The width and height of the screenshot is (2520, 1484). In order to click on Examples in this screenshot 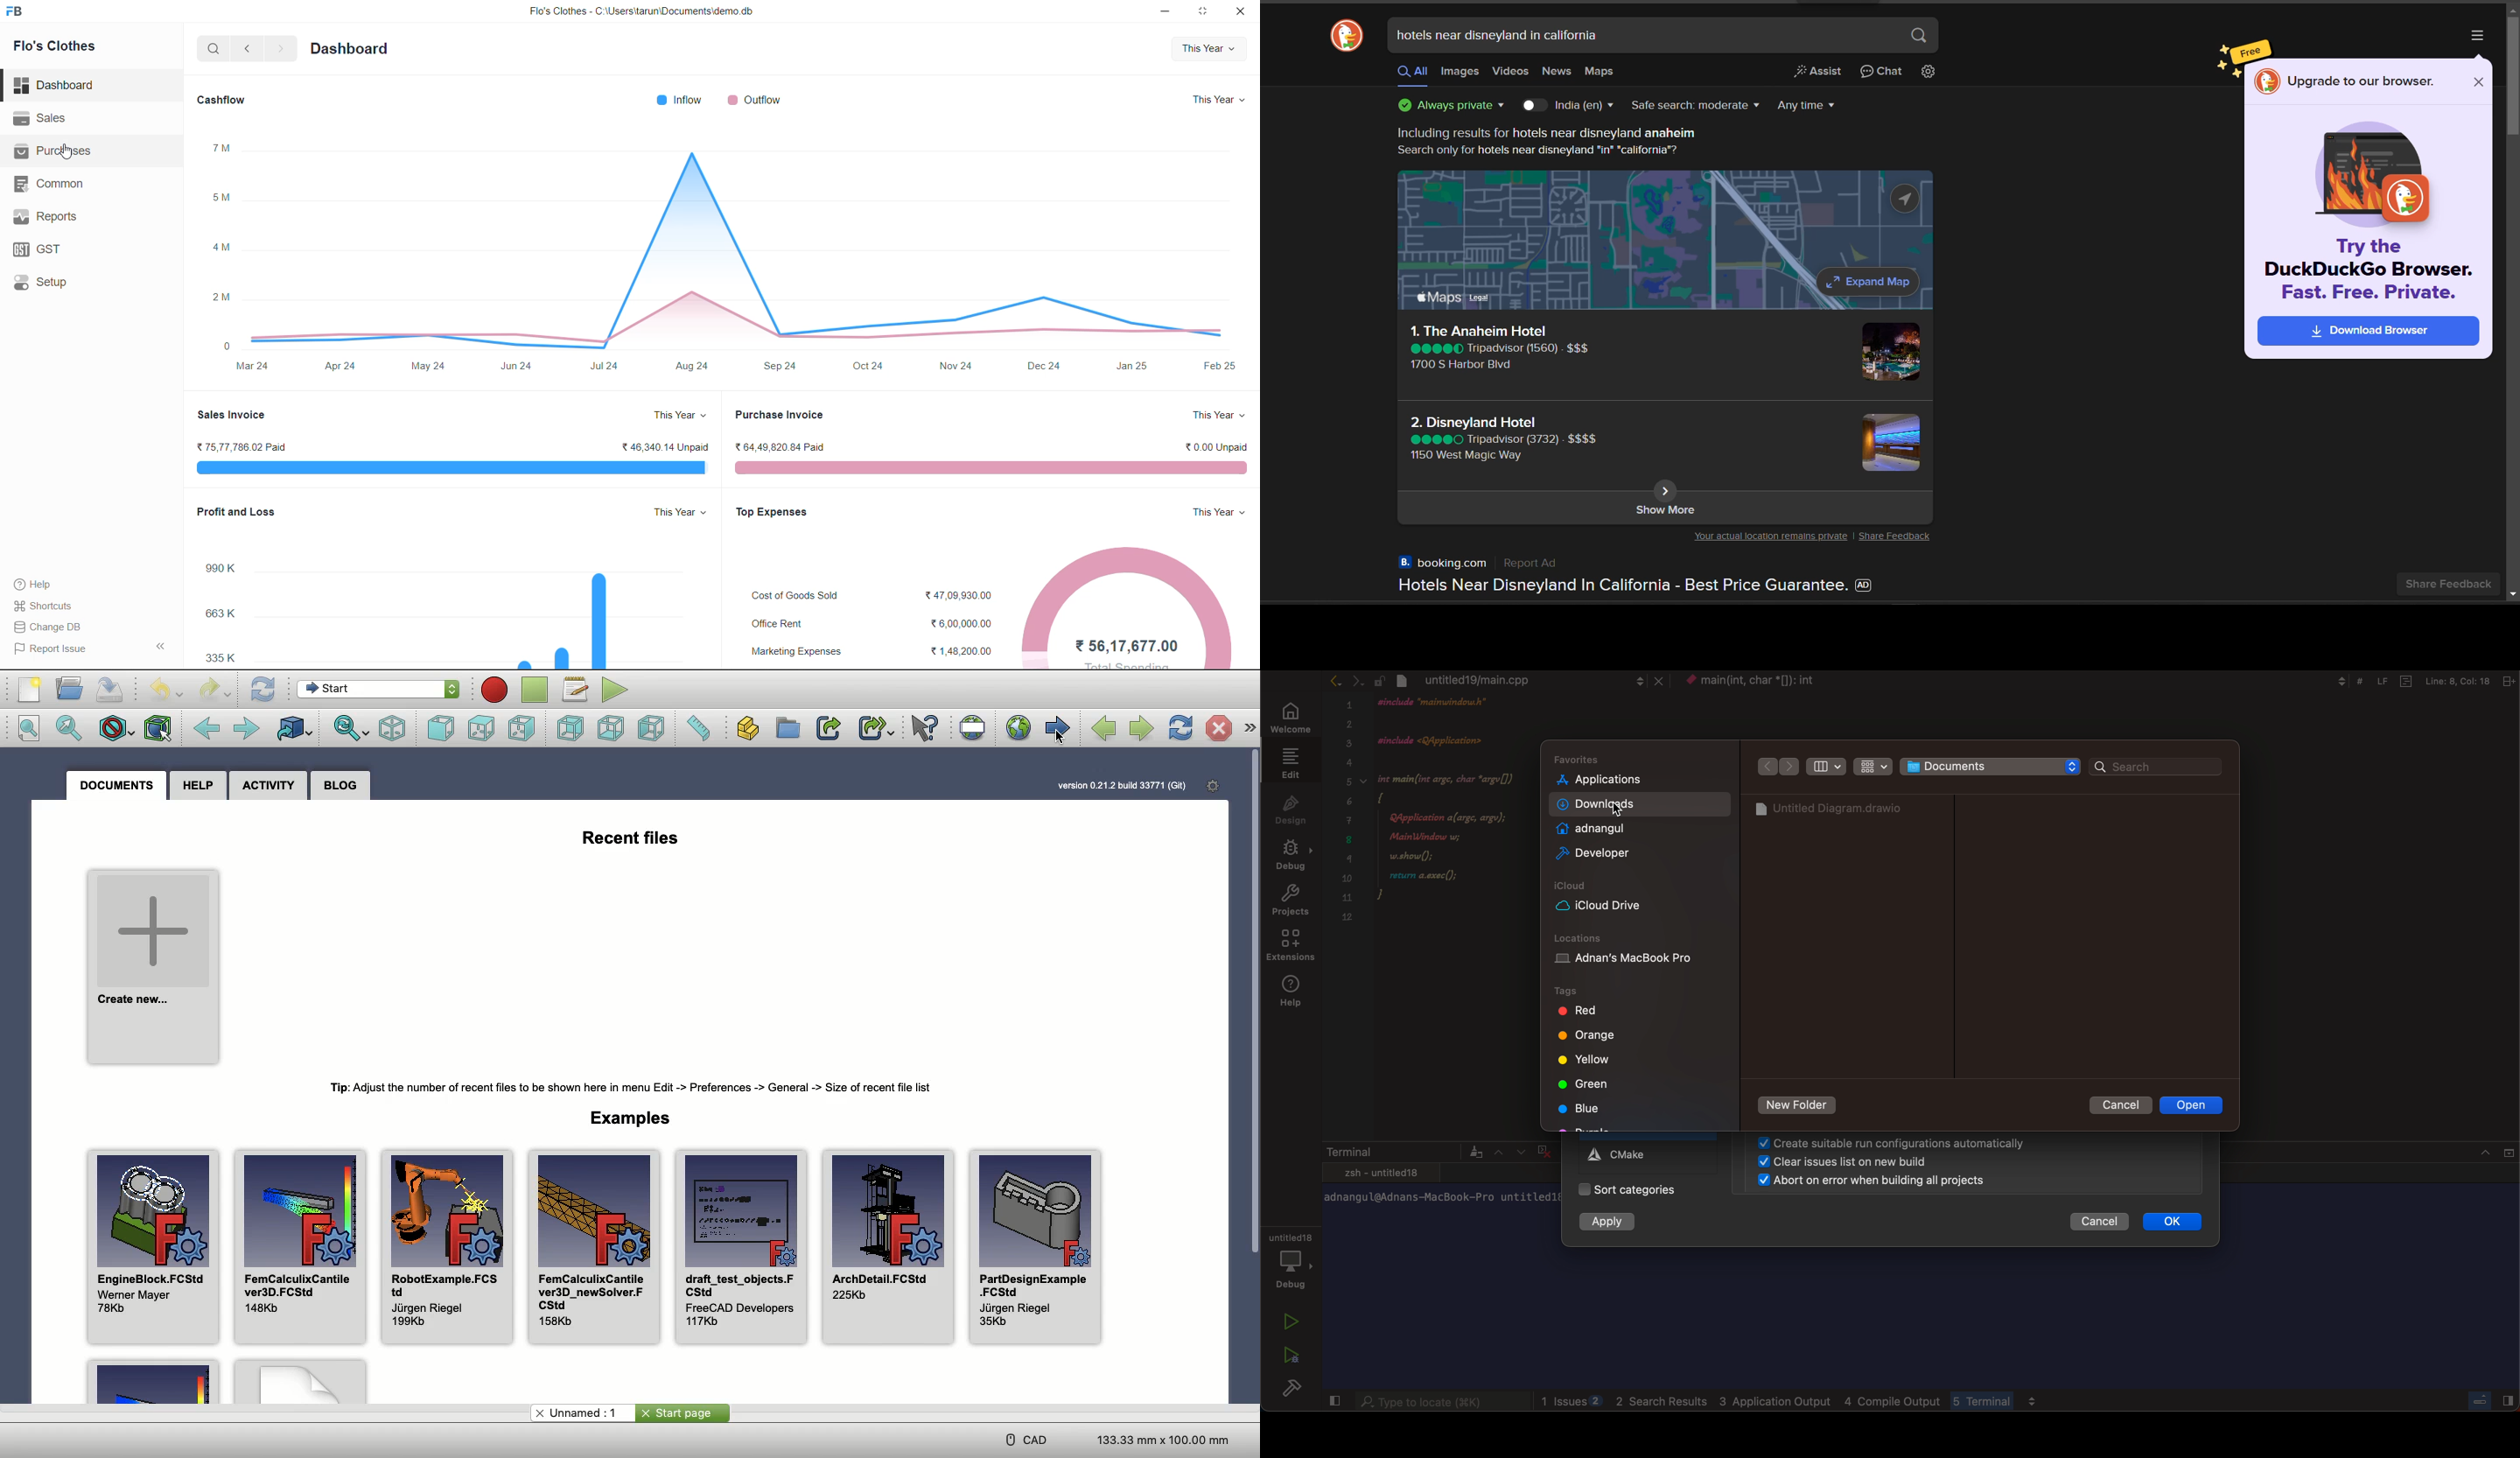, I will do `click(633, 1118)`.